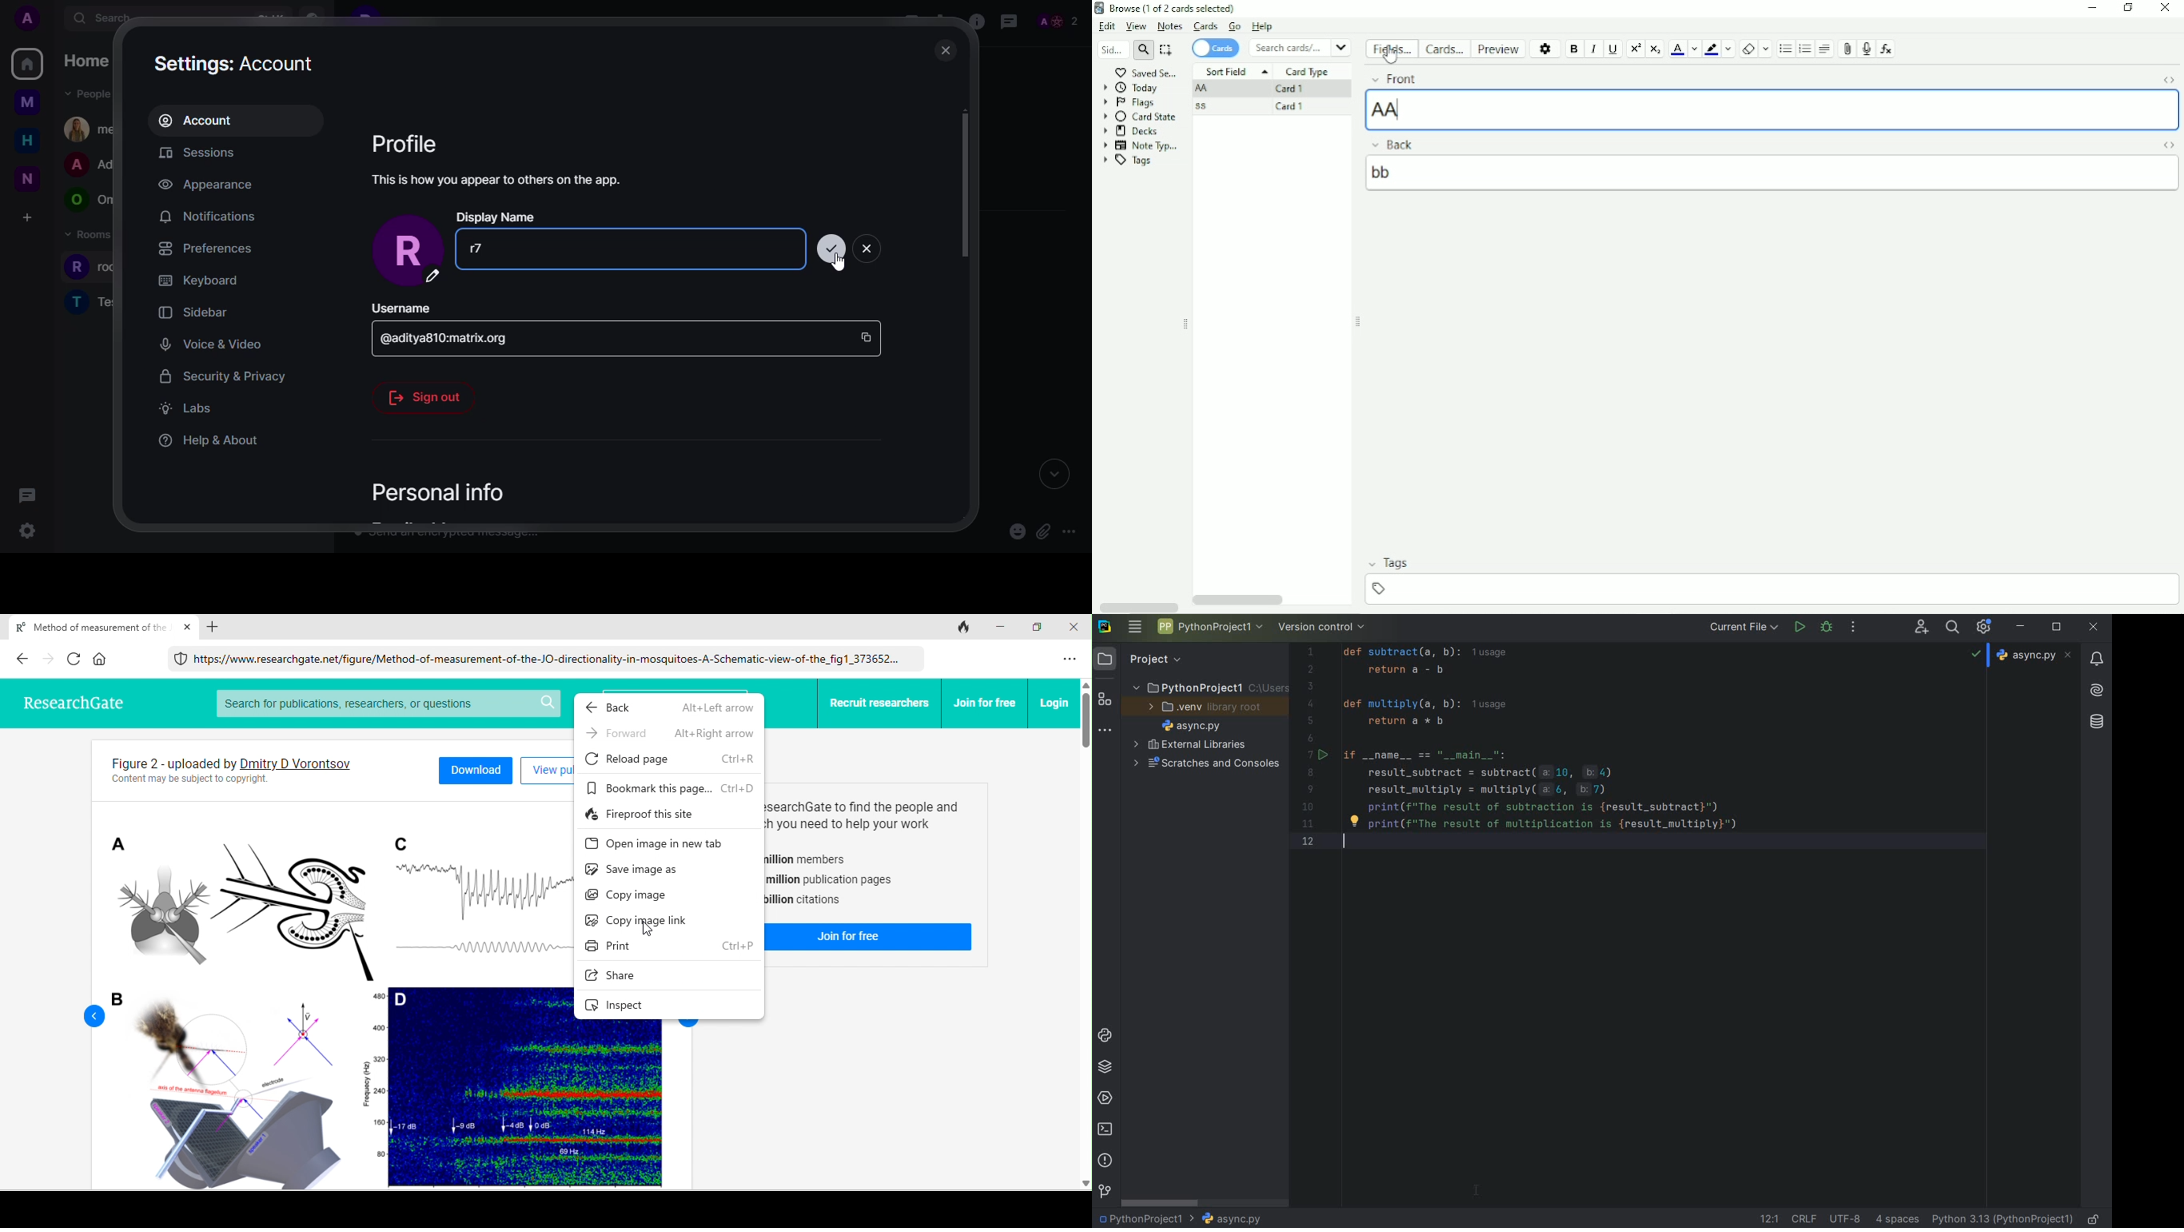 The height and width of the screenshot is (1232, 2184). What do you see at coordinates (519, 163) in the screenshot?
I see `Profile
This is how you appear to others on the app.` at bounding box center [519, 163].